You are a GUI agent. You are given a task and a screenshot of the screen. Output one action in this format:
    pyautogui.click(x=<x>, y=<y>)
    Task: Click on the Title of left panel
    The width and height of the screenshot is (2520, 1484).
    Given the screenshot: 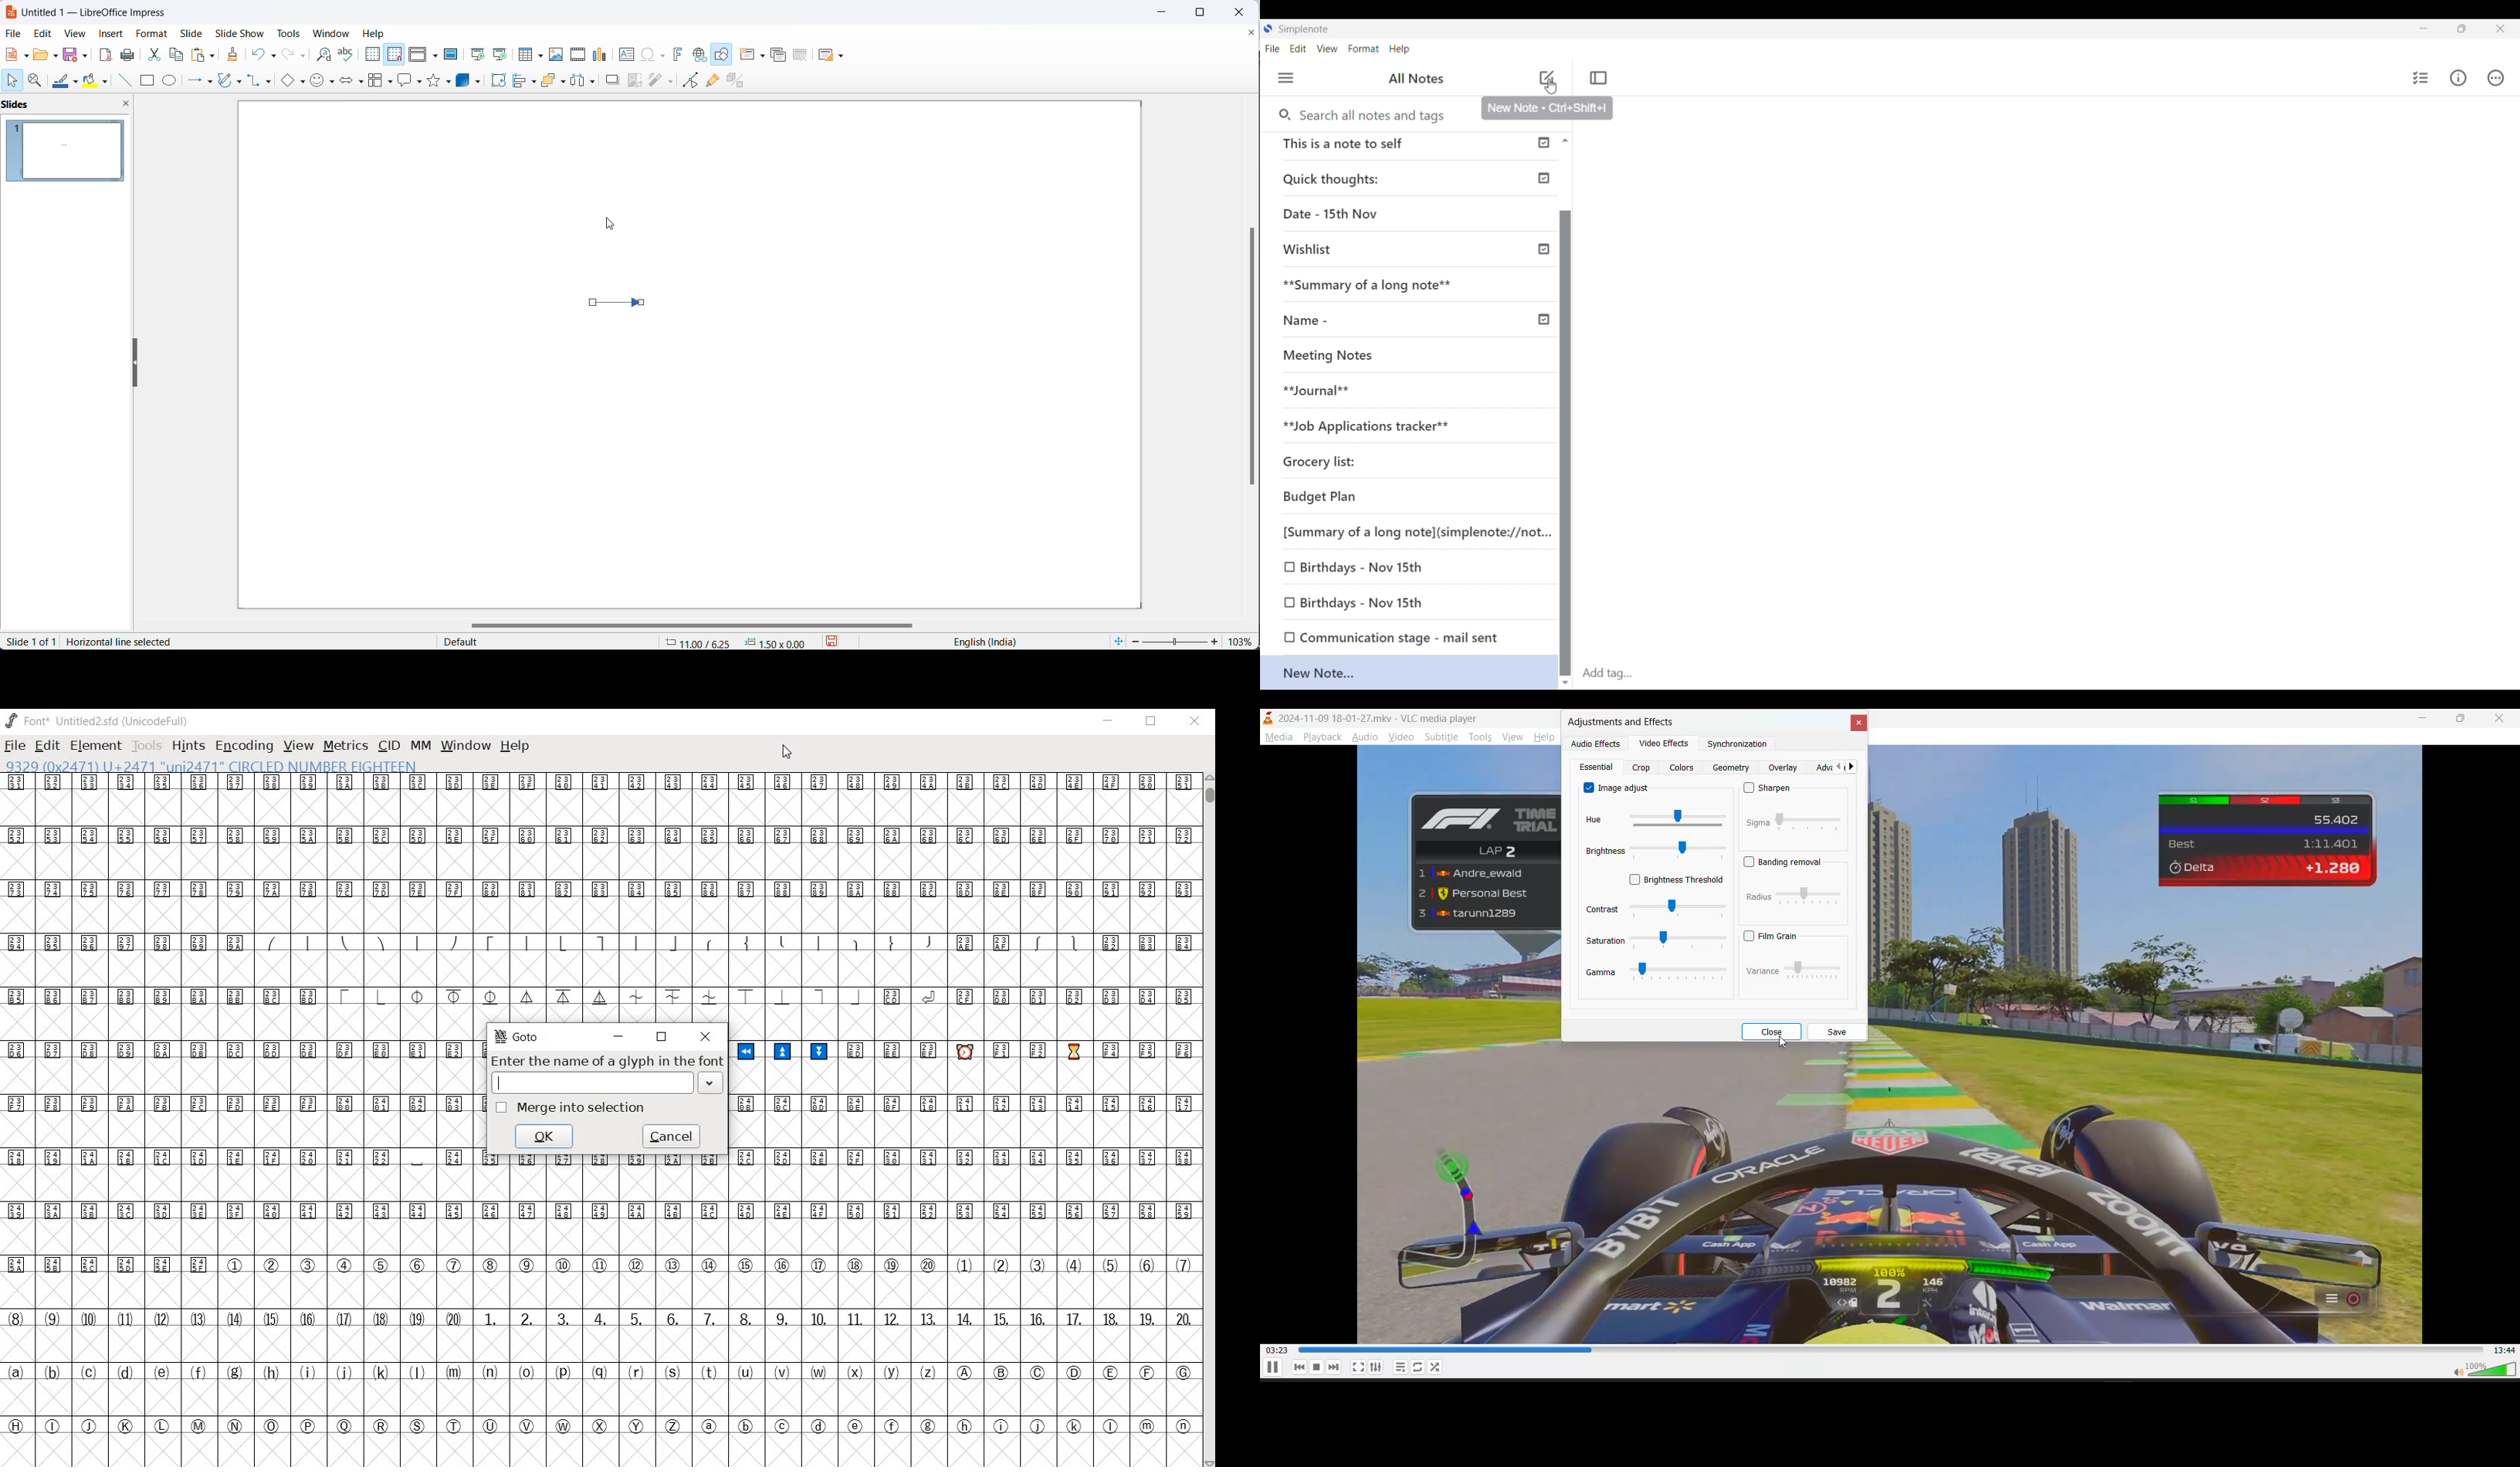 What is the action you would take?
    pyautogui.click(x=1418, y=77)
    